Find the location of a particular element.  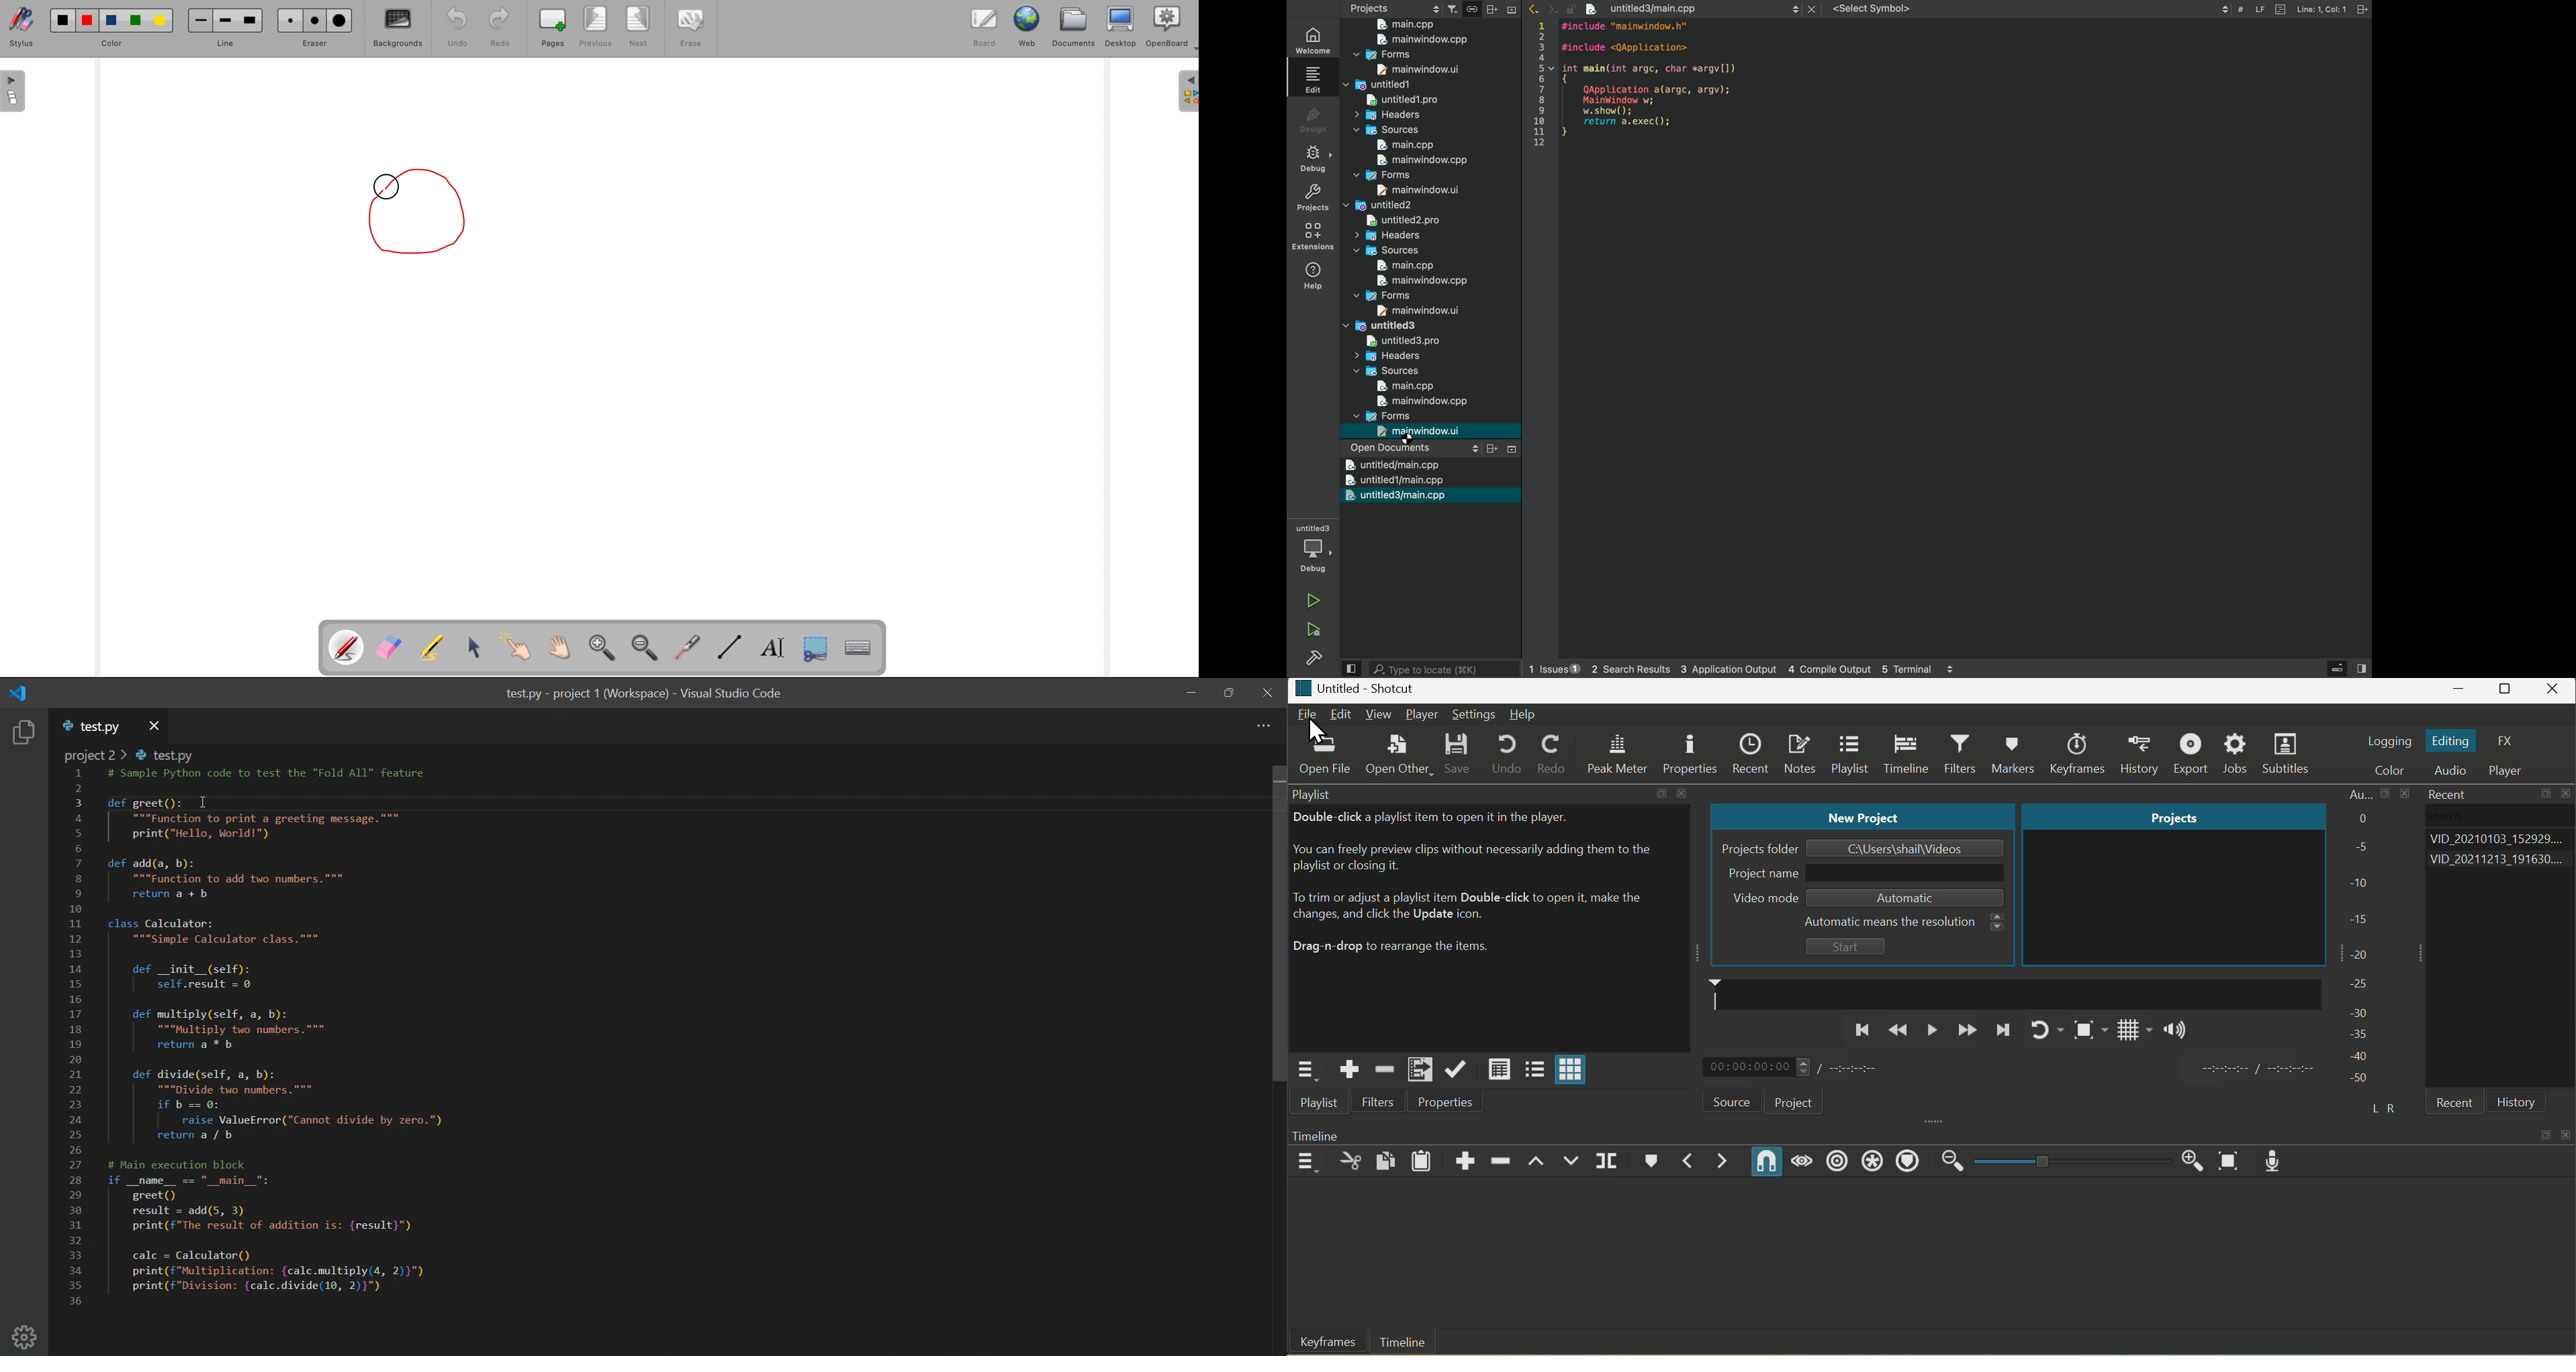

desktop is located at coordinates (1123, 26).